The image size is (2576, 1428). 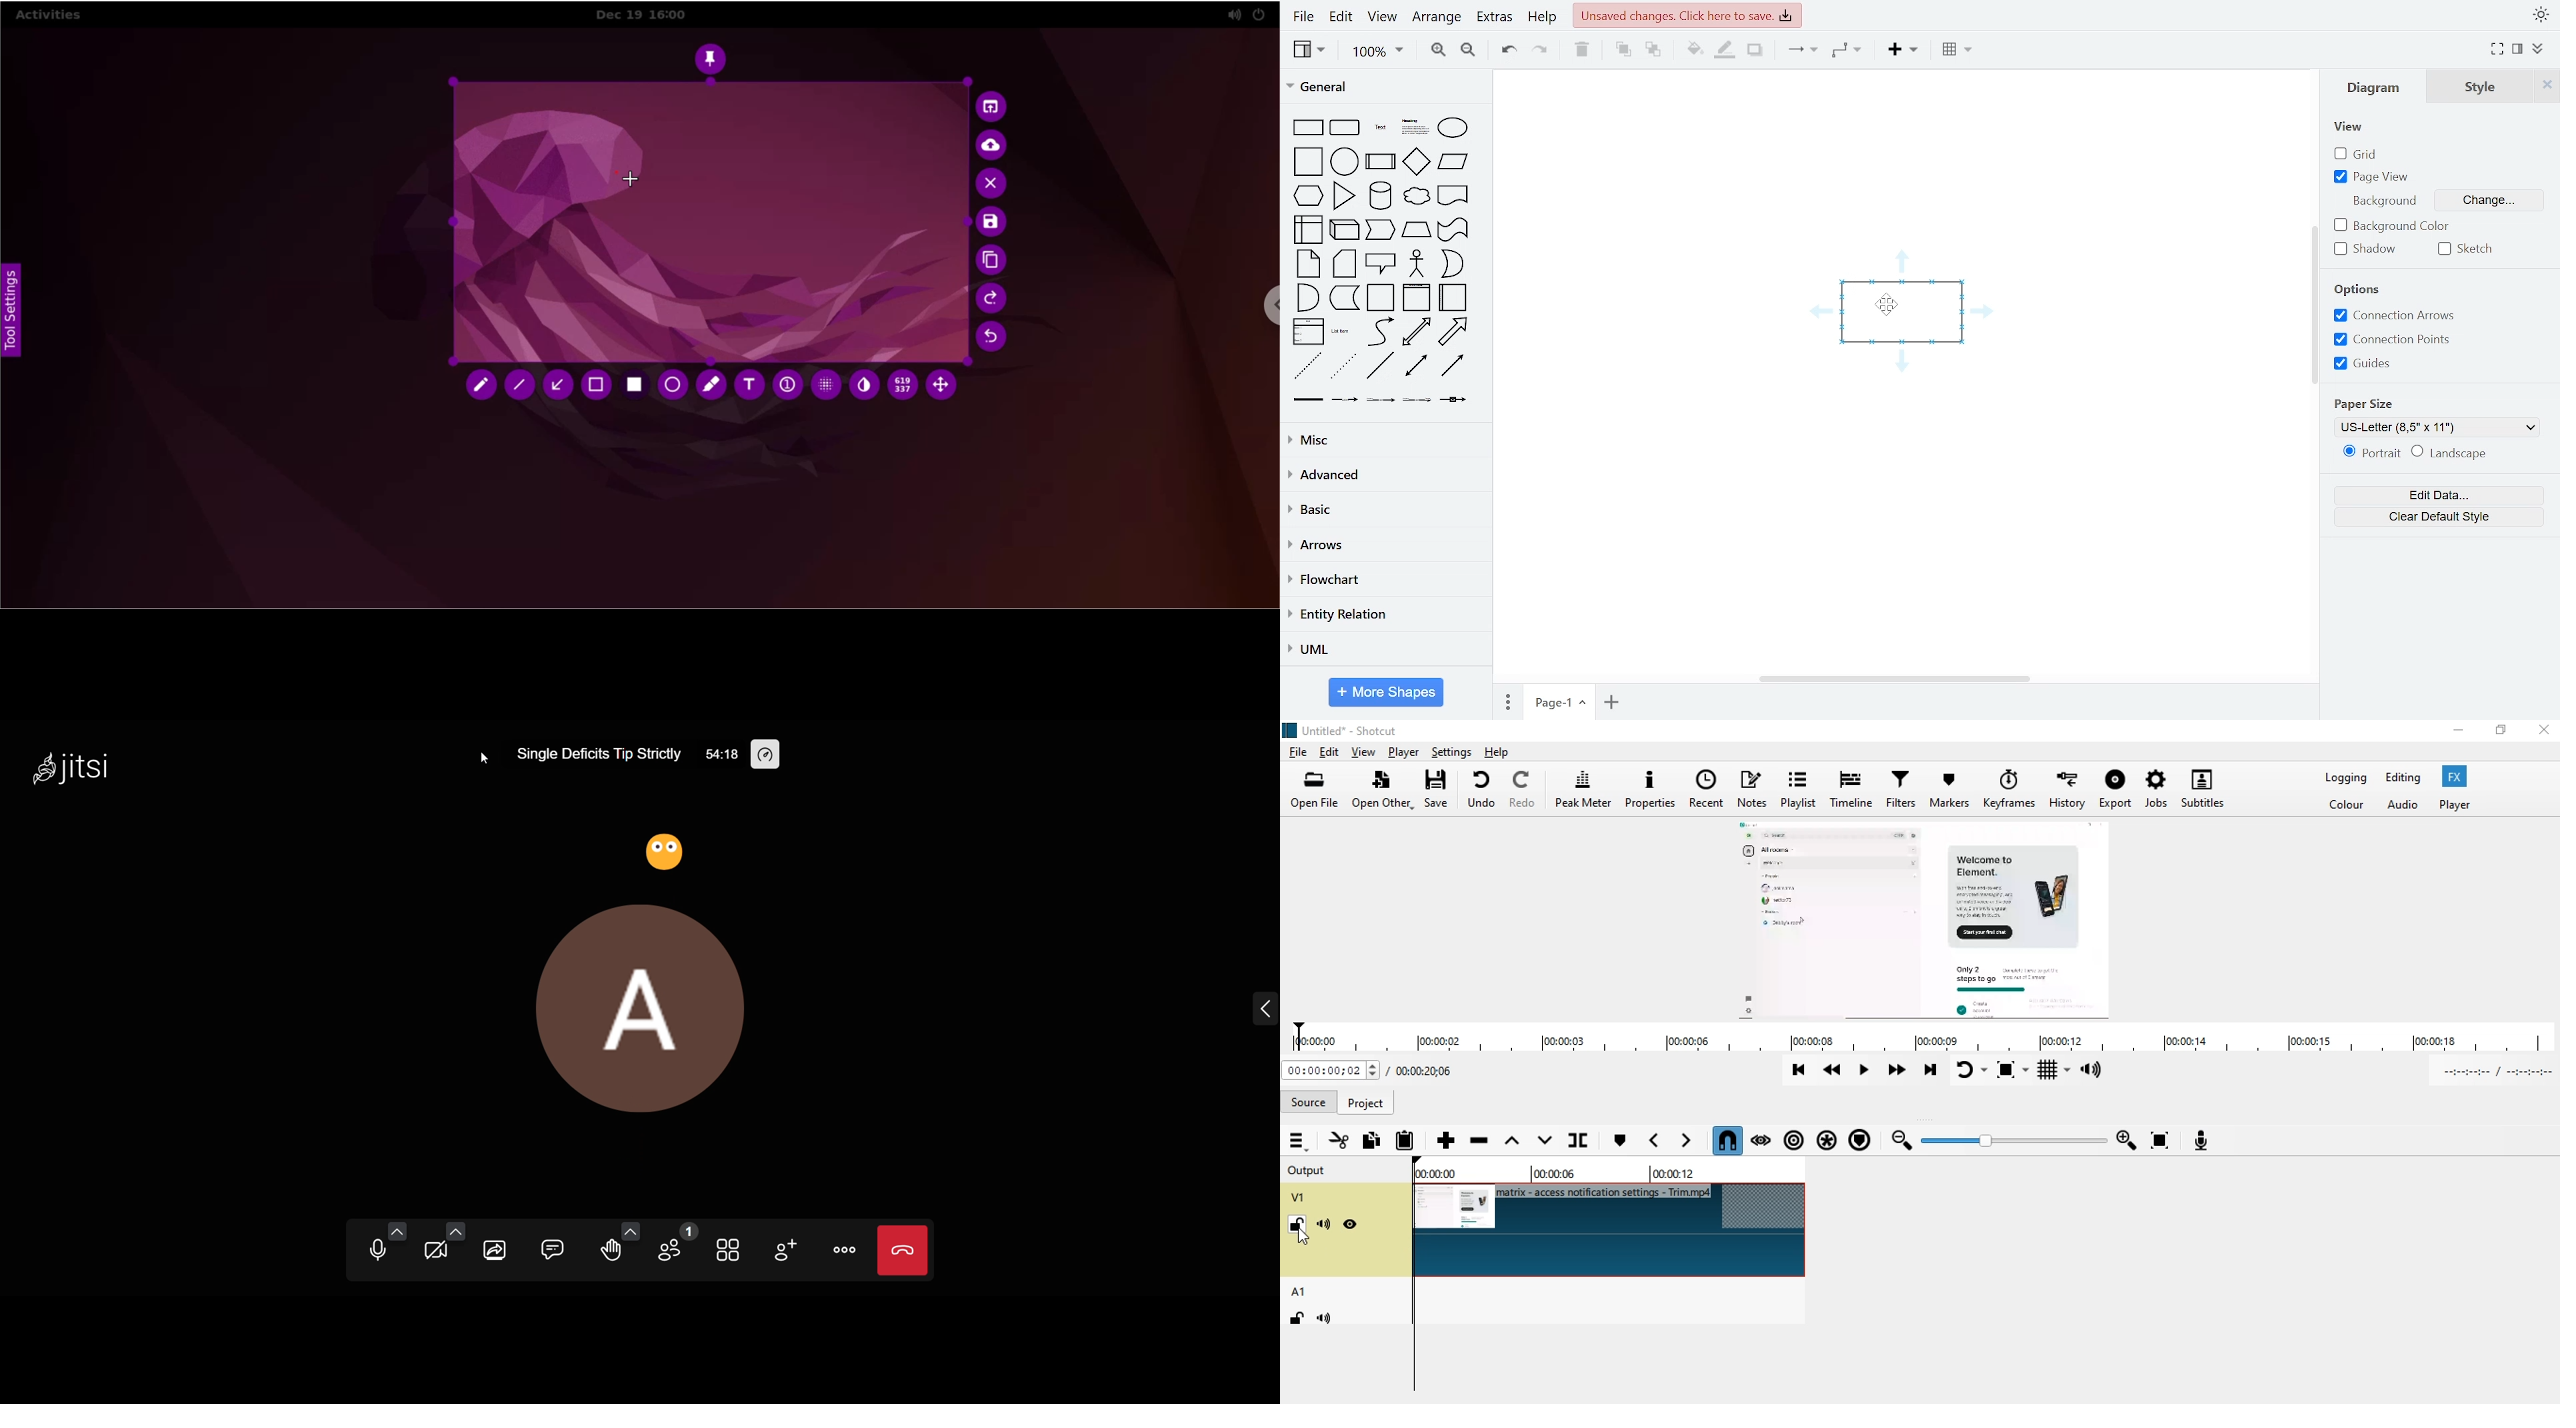 What do you see at coordinates (1454, 127) in the screenshot?
I see `ellipse` at bounding box center [1454, 127].